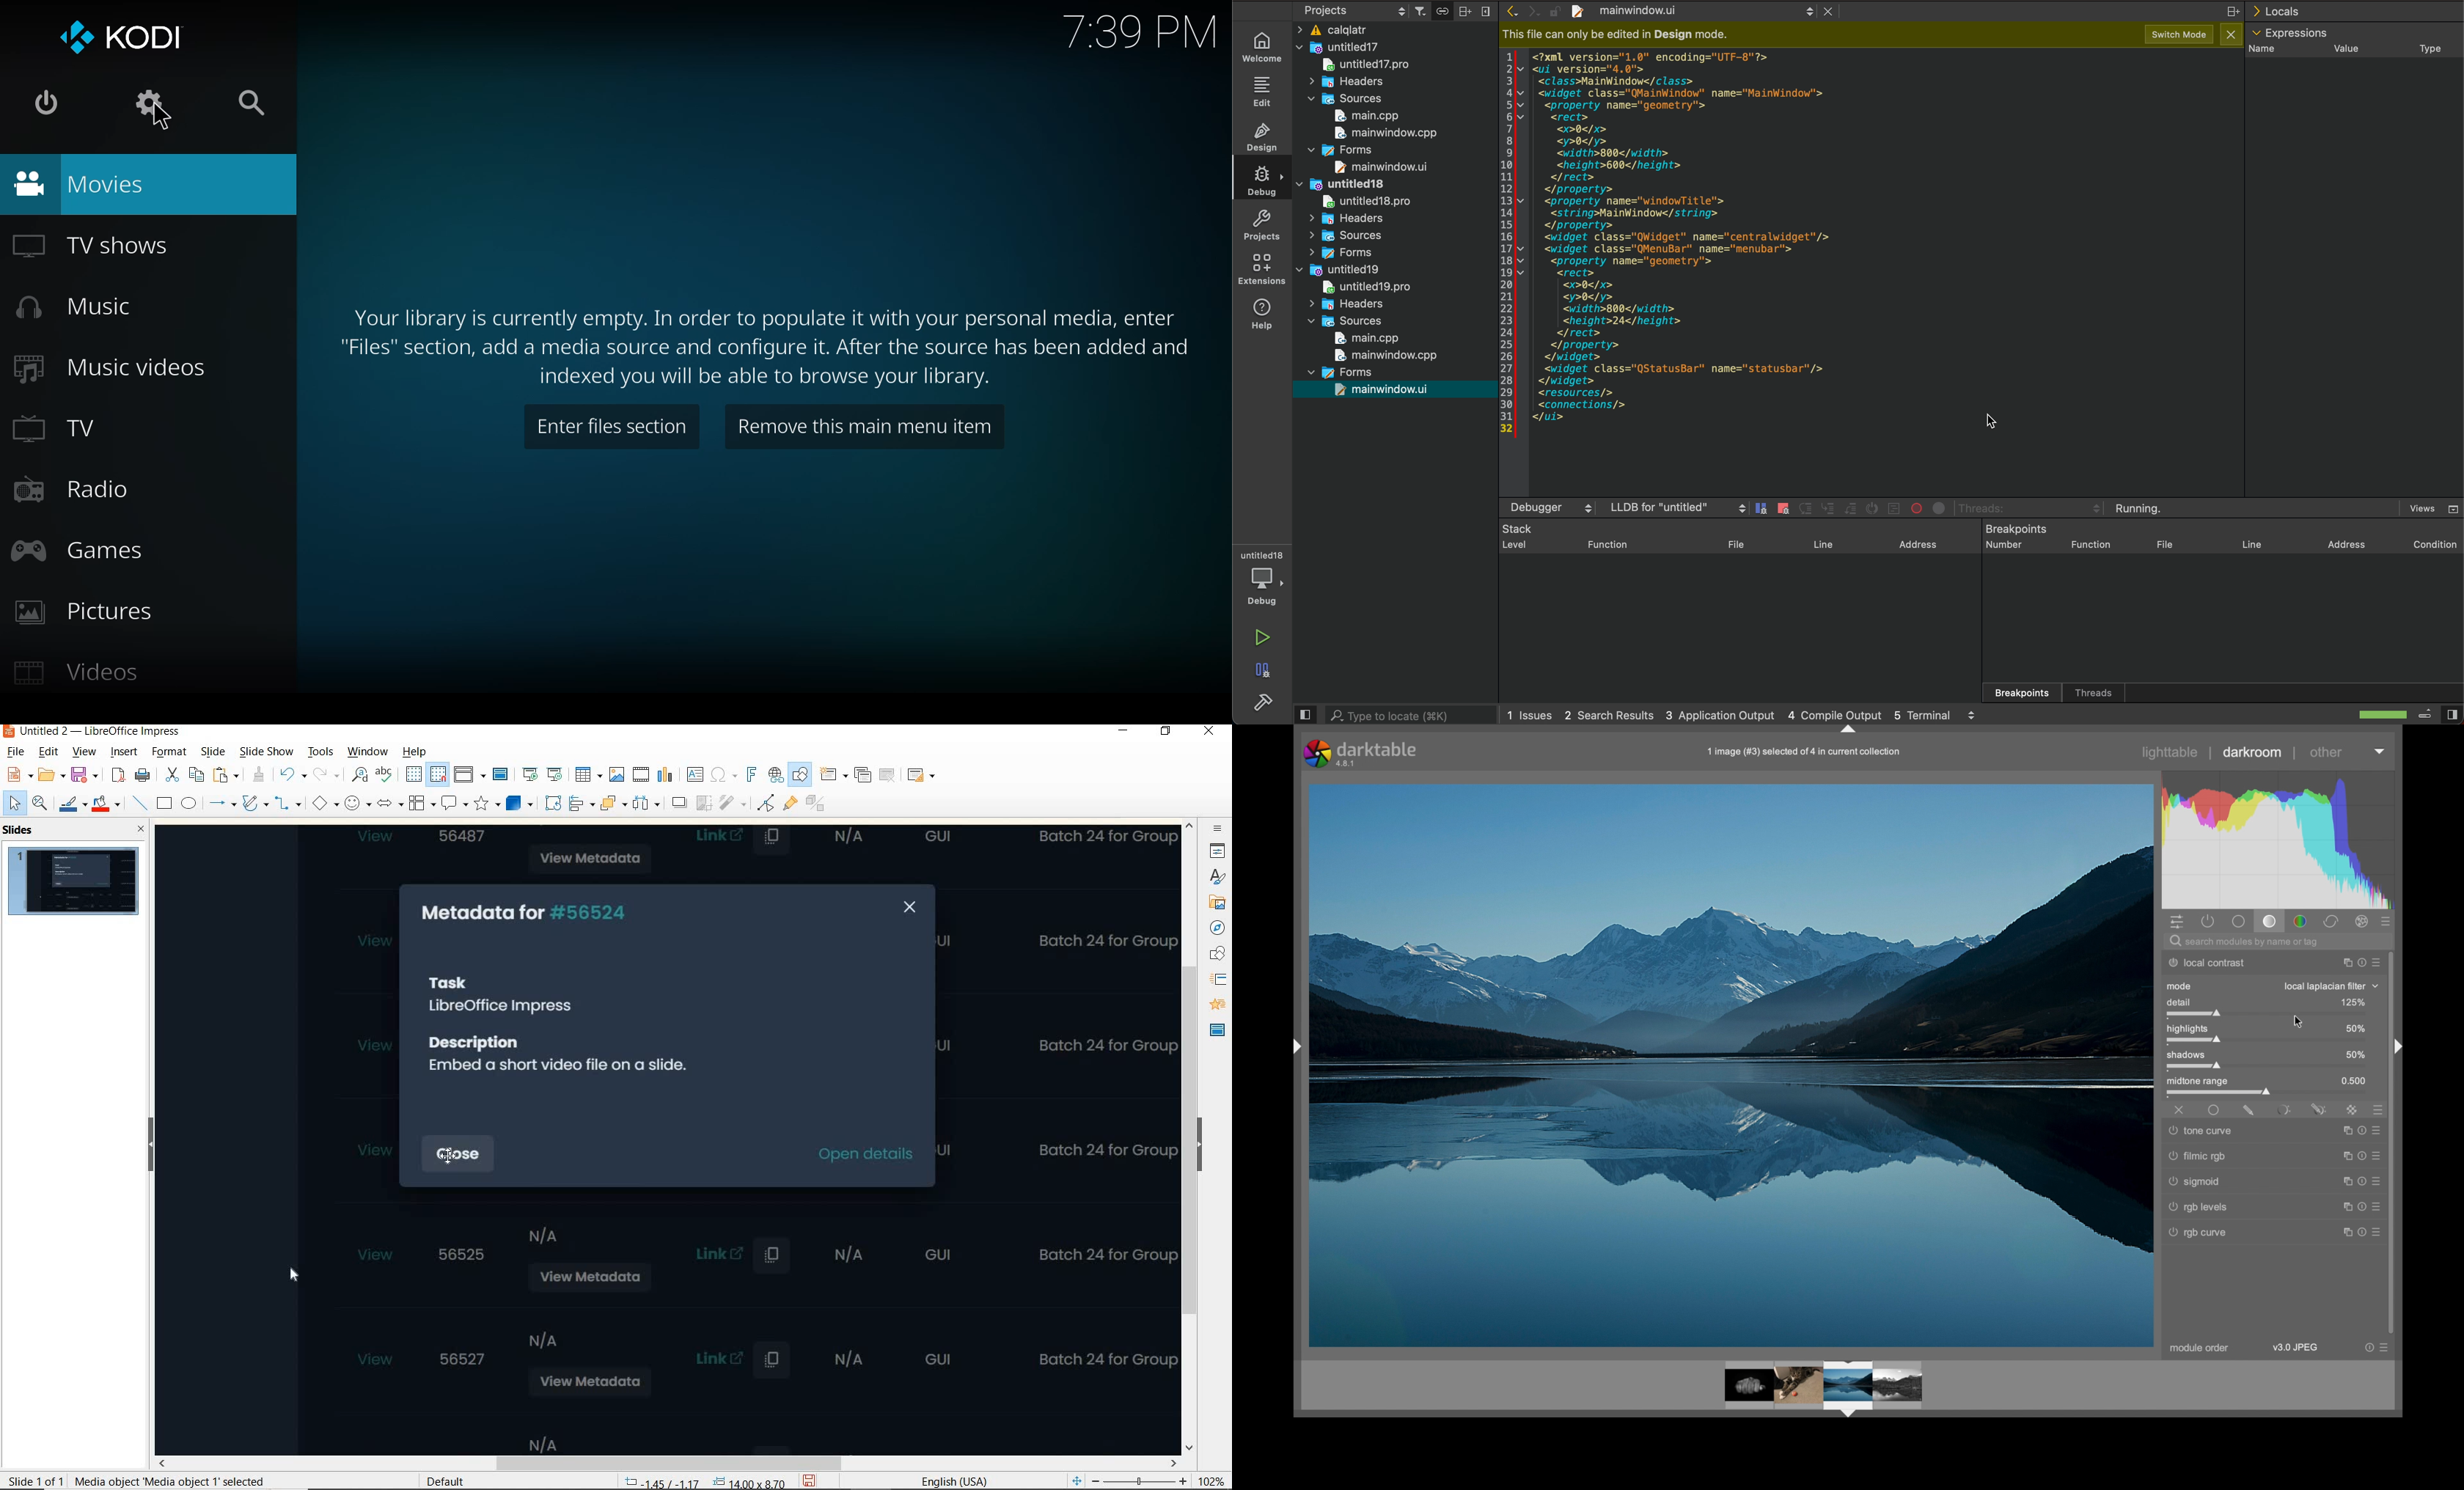  What do you see at coordinates (1218, 955) in the screenshot?
I see `SHAPE` at bounding box center [1218, 955].